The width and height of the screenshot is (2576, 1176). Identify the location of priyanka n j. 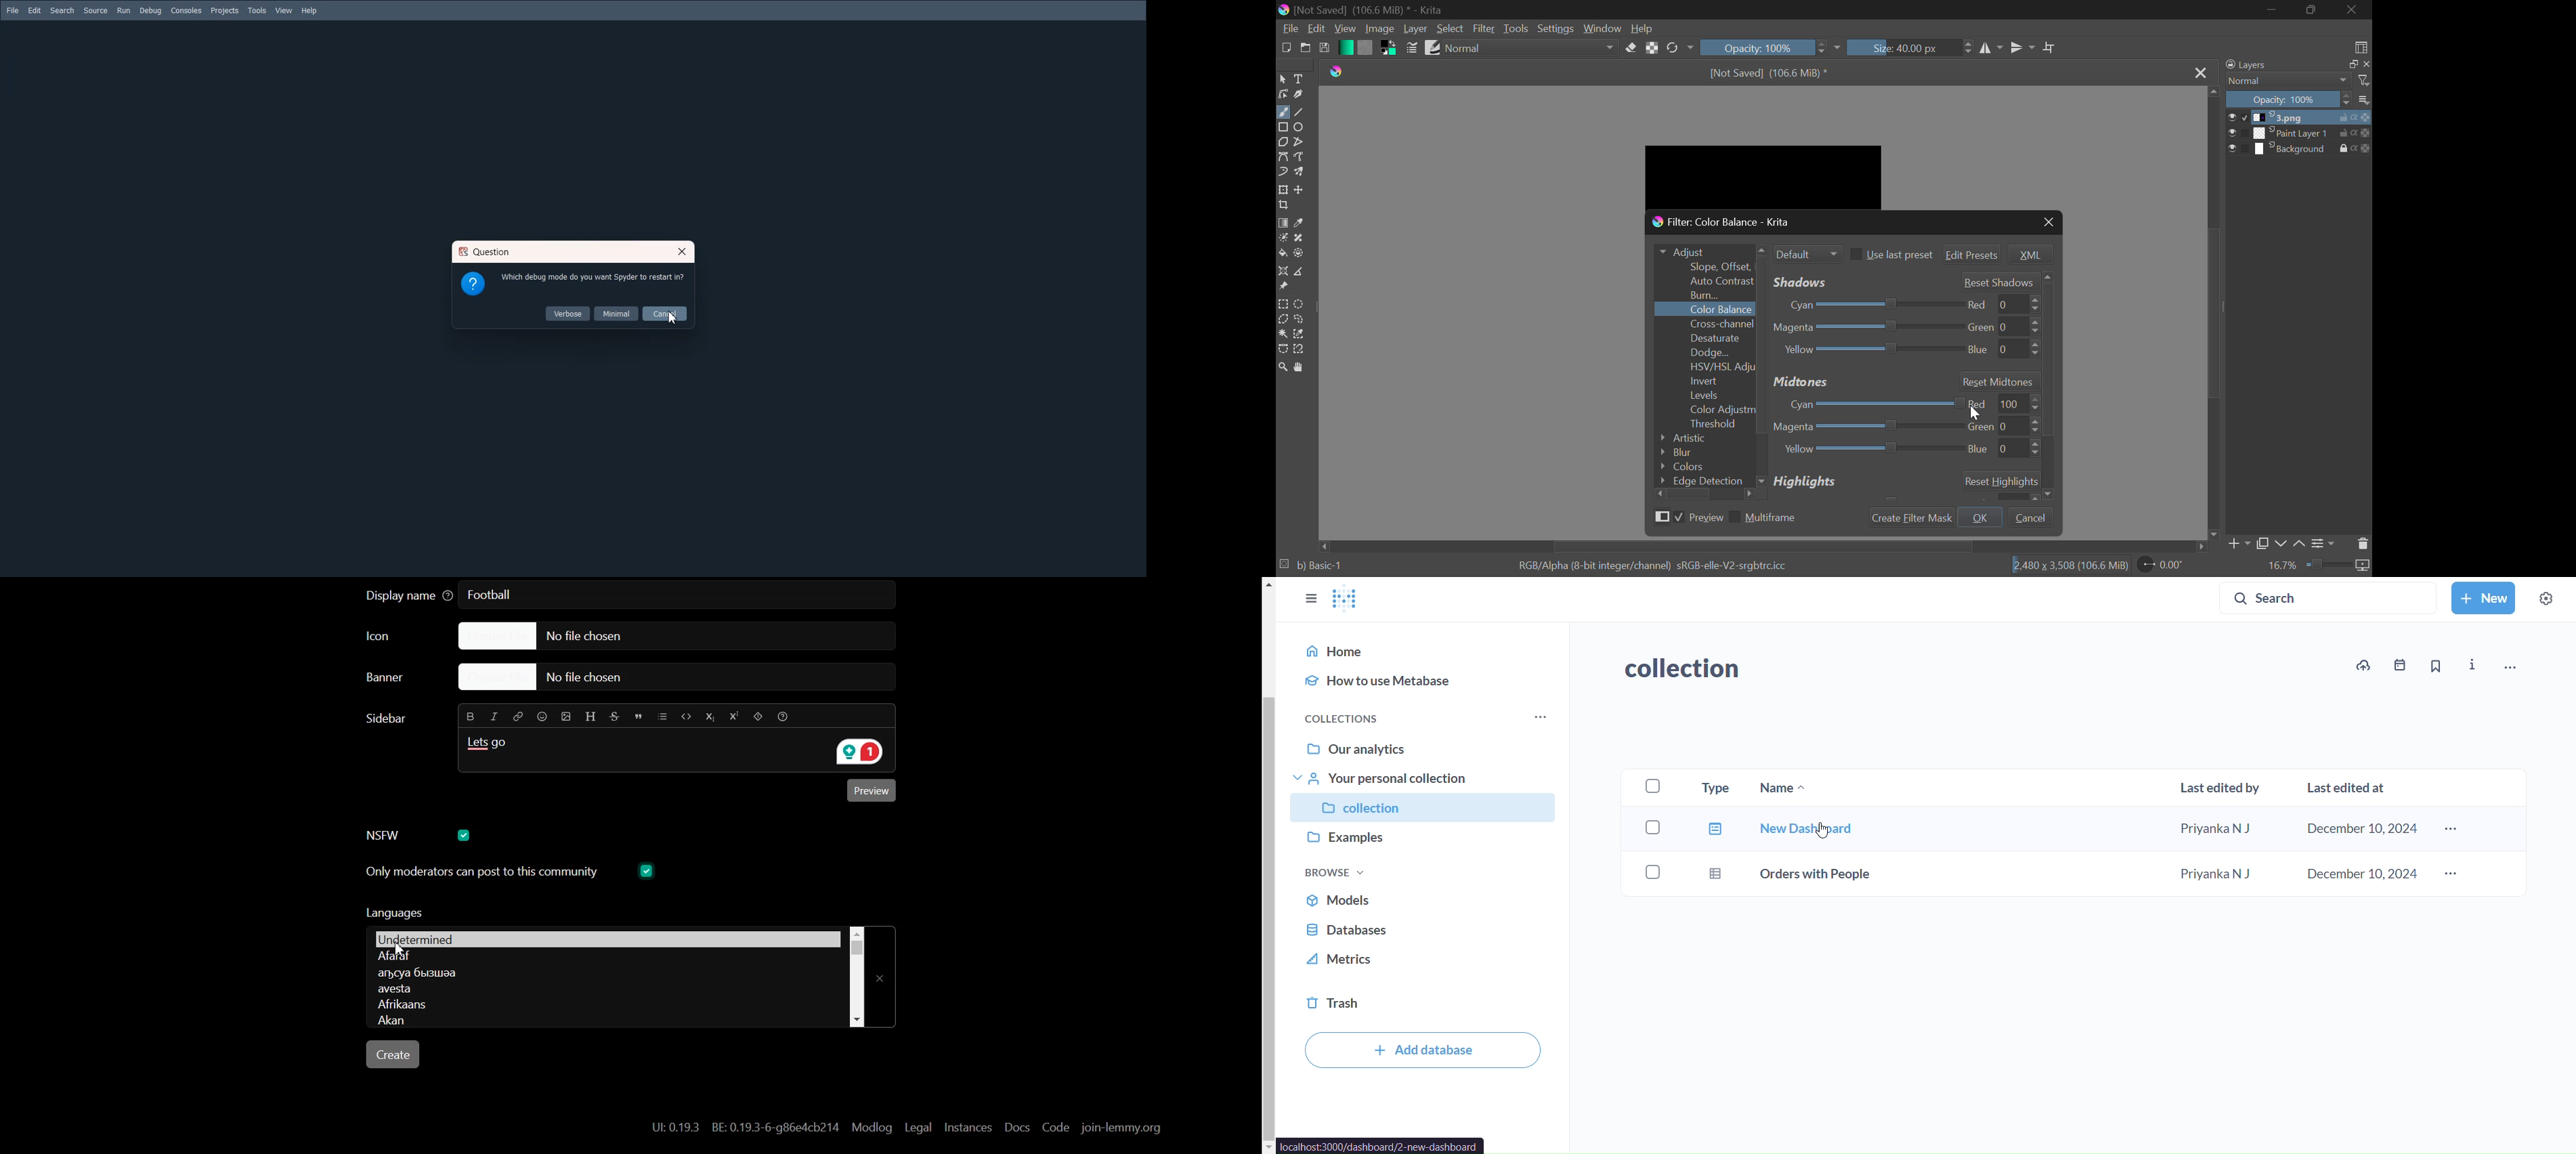
(2216, 872).